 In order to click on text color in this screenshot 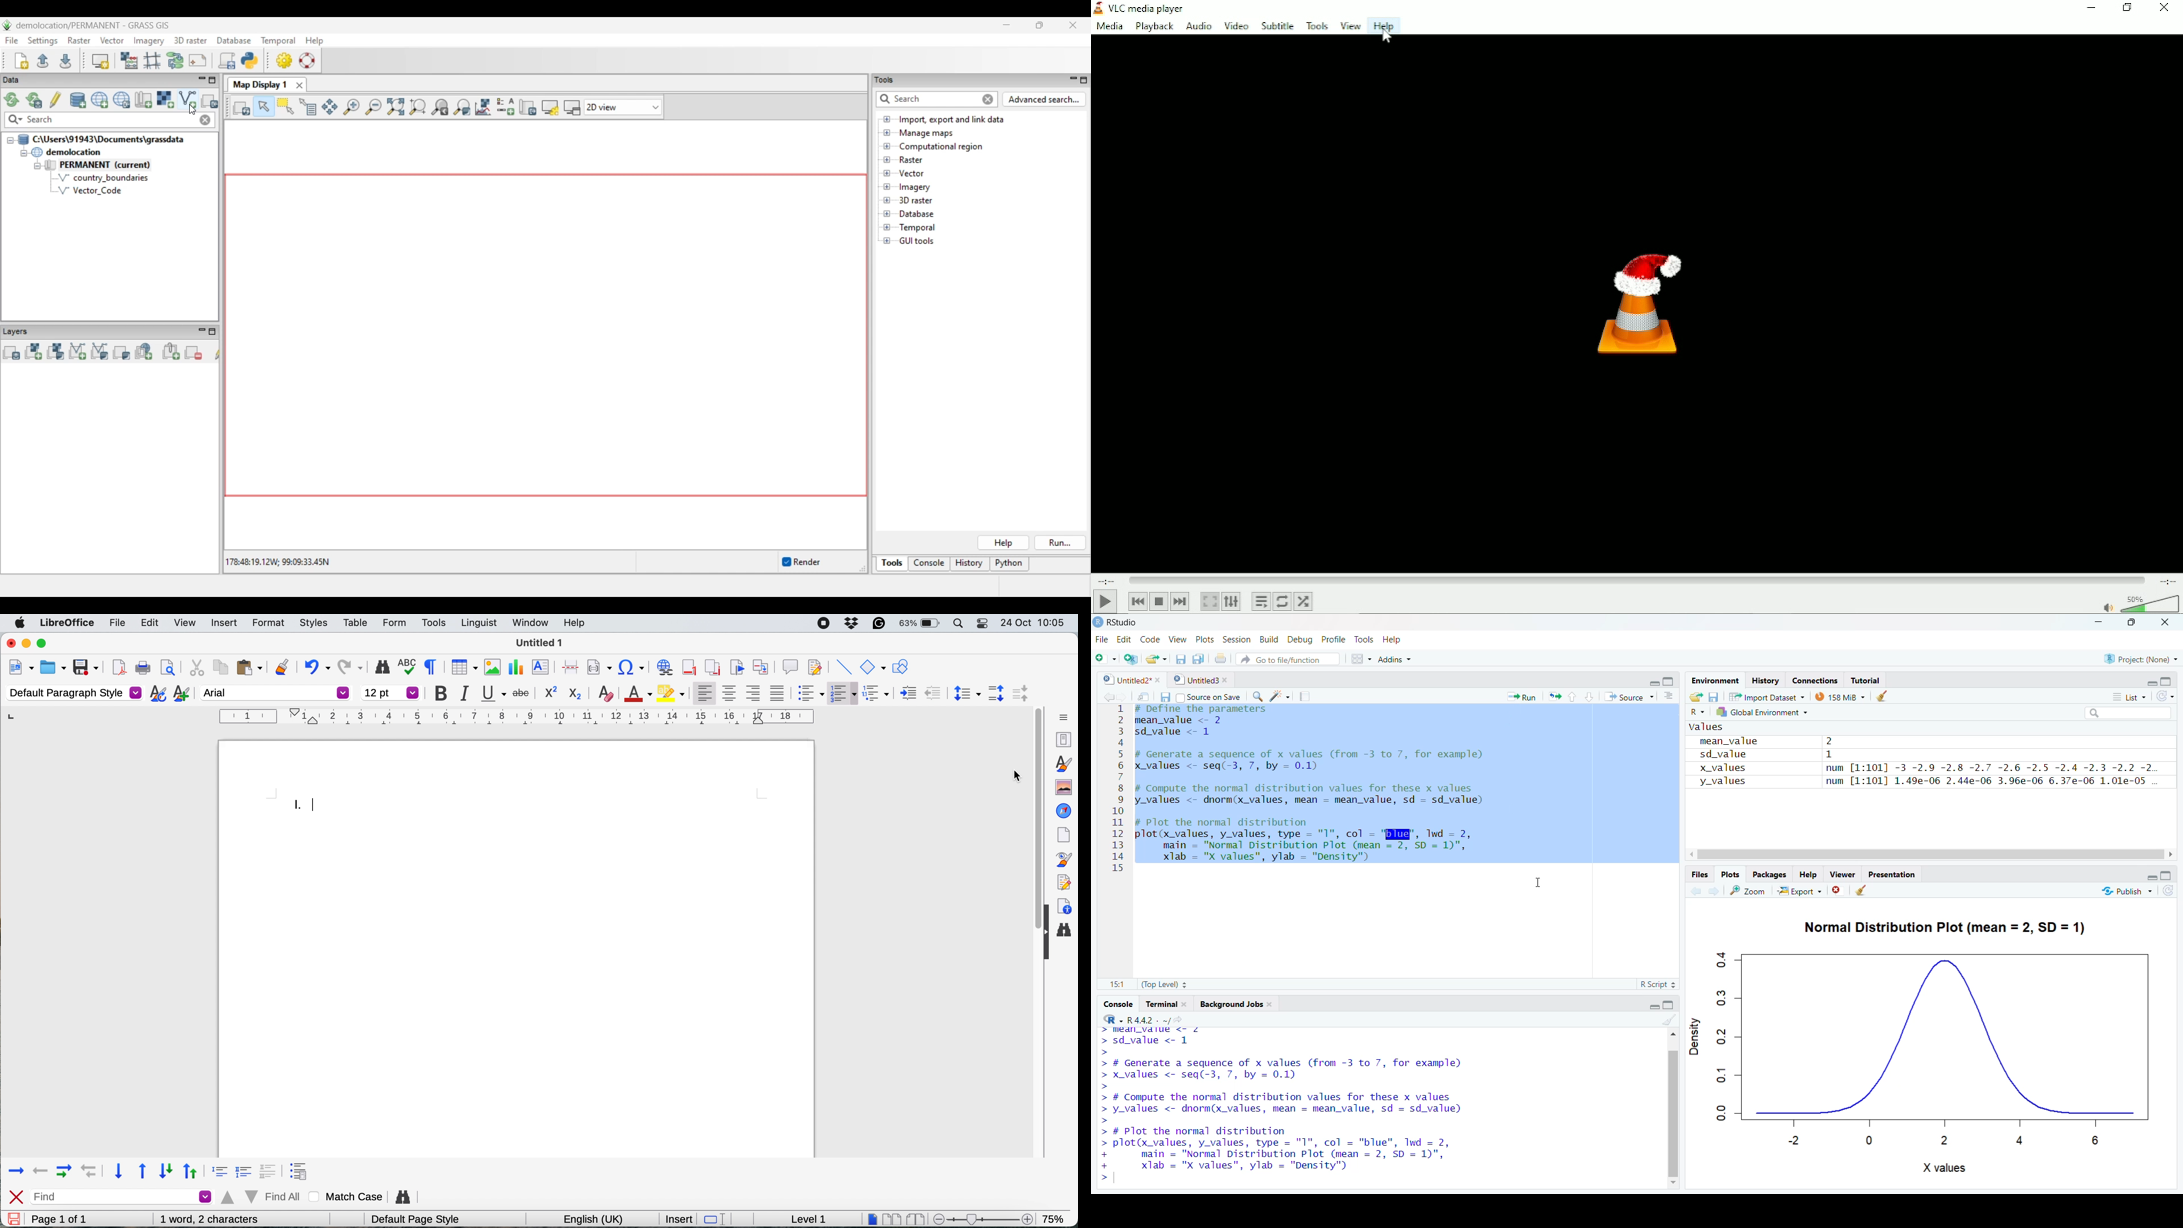, I will do `click(636, 693)`.